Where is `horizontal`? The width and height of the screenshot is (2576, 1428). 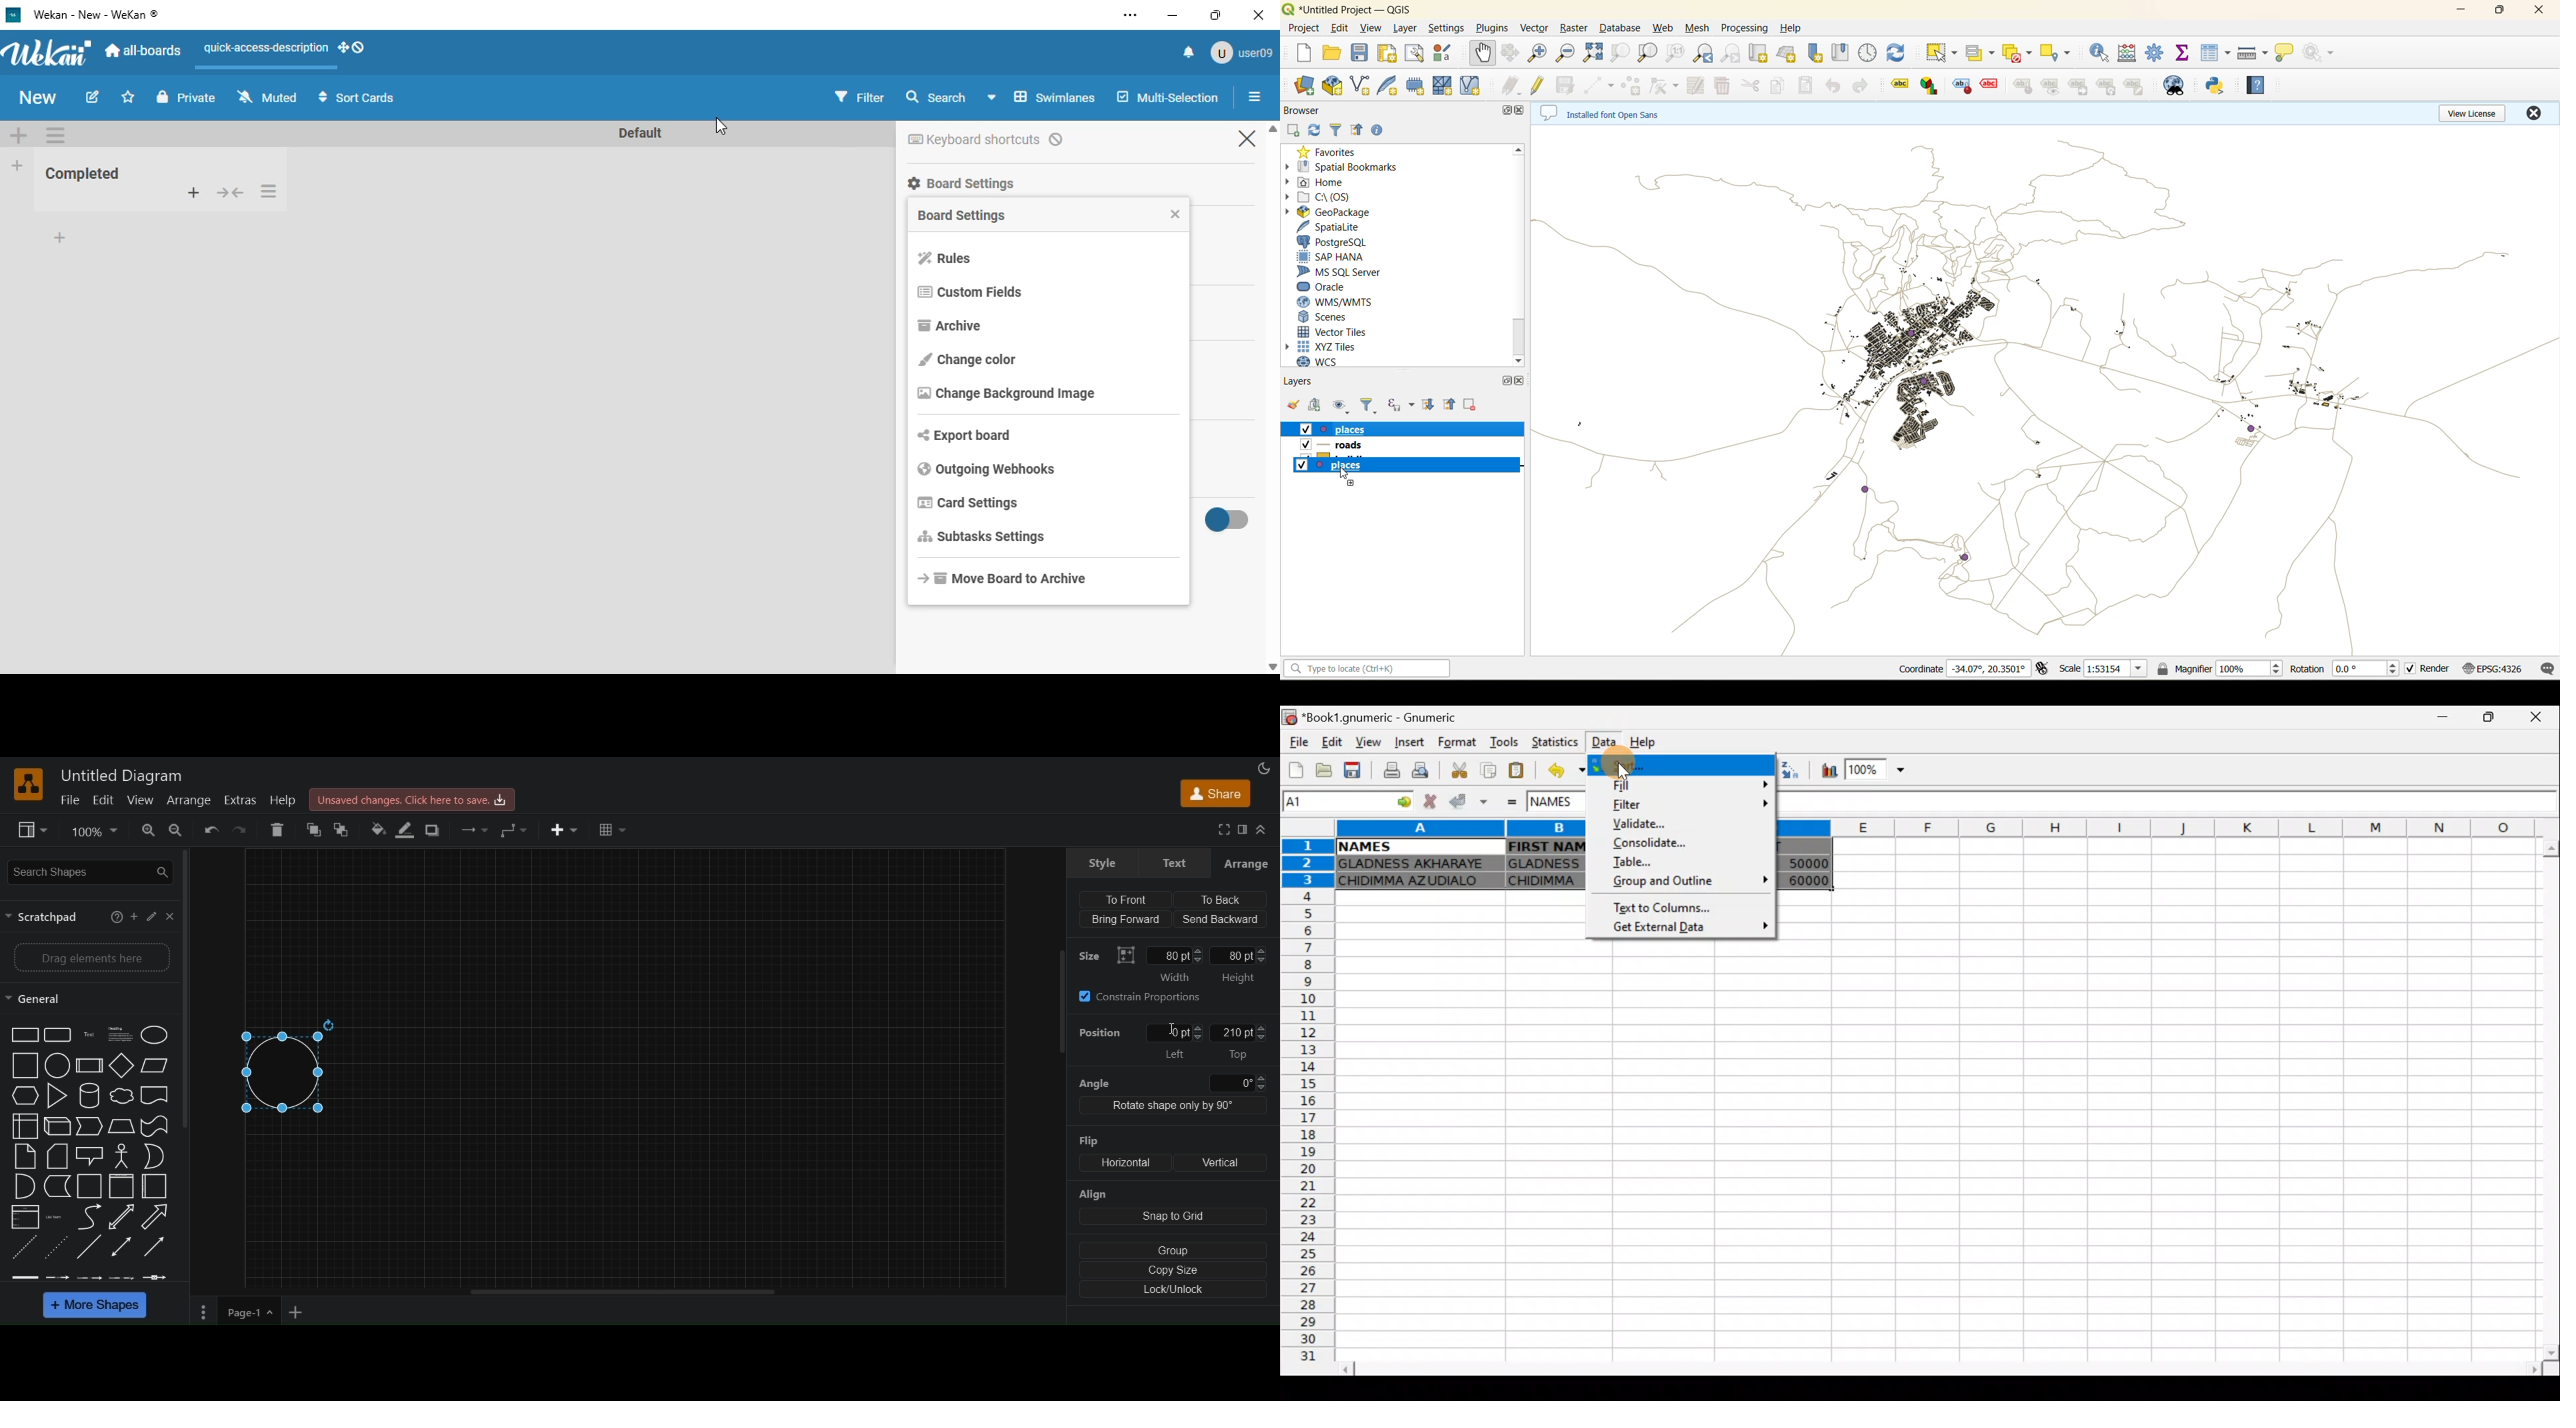
horizontal is located at coordinates (1123, 1162).